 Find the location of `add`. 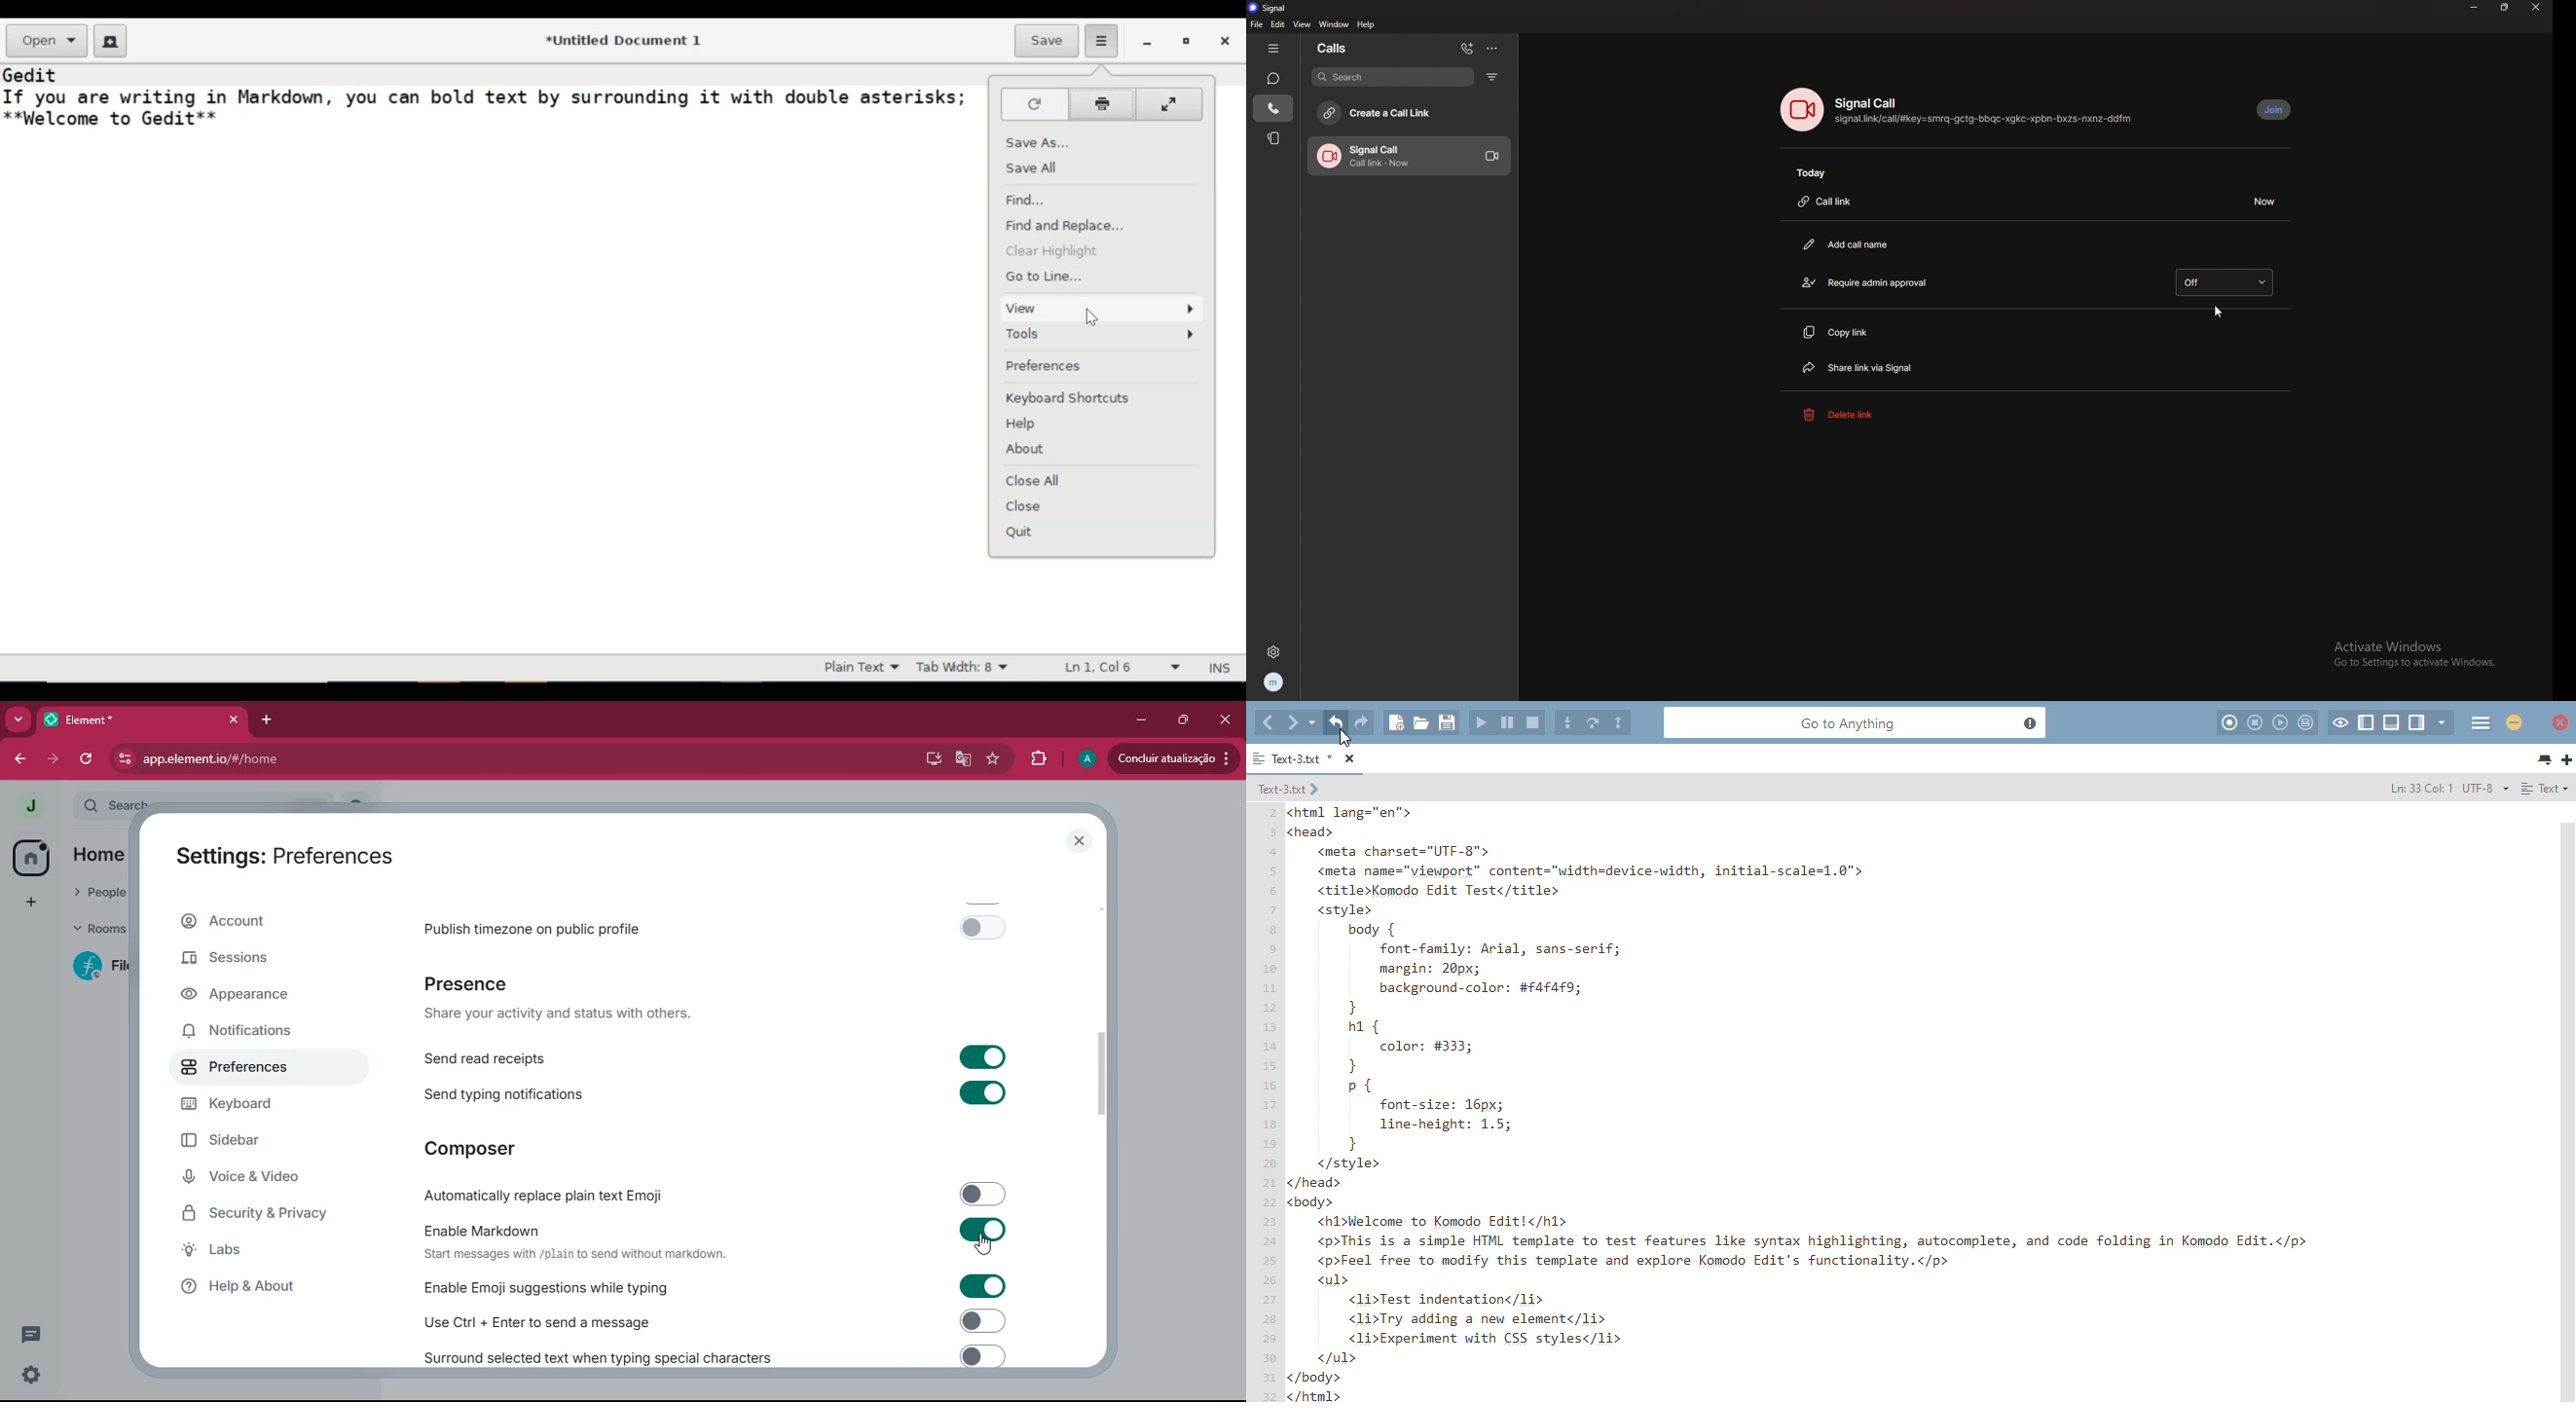

add is located at coordinates (27, 905).